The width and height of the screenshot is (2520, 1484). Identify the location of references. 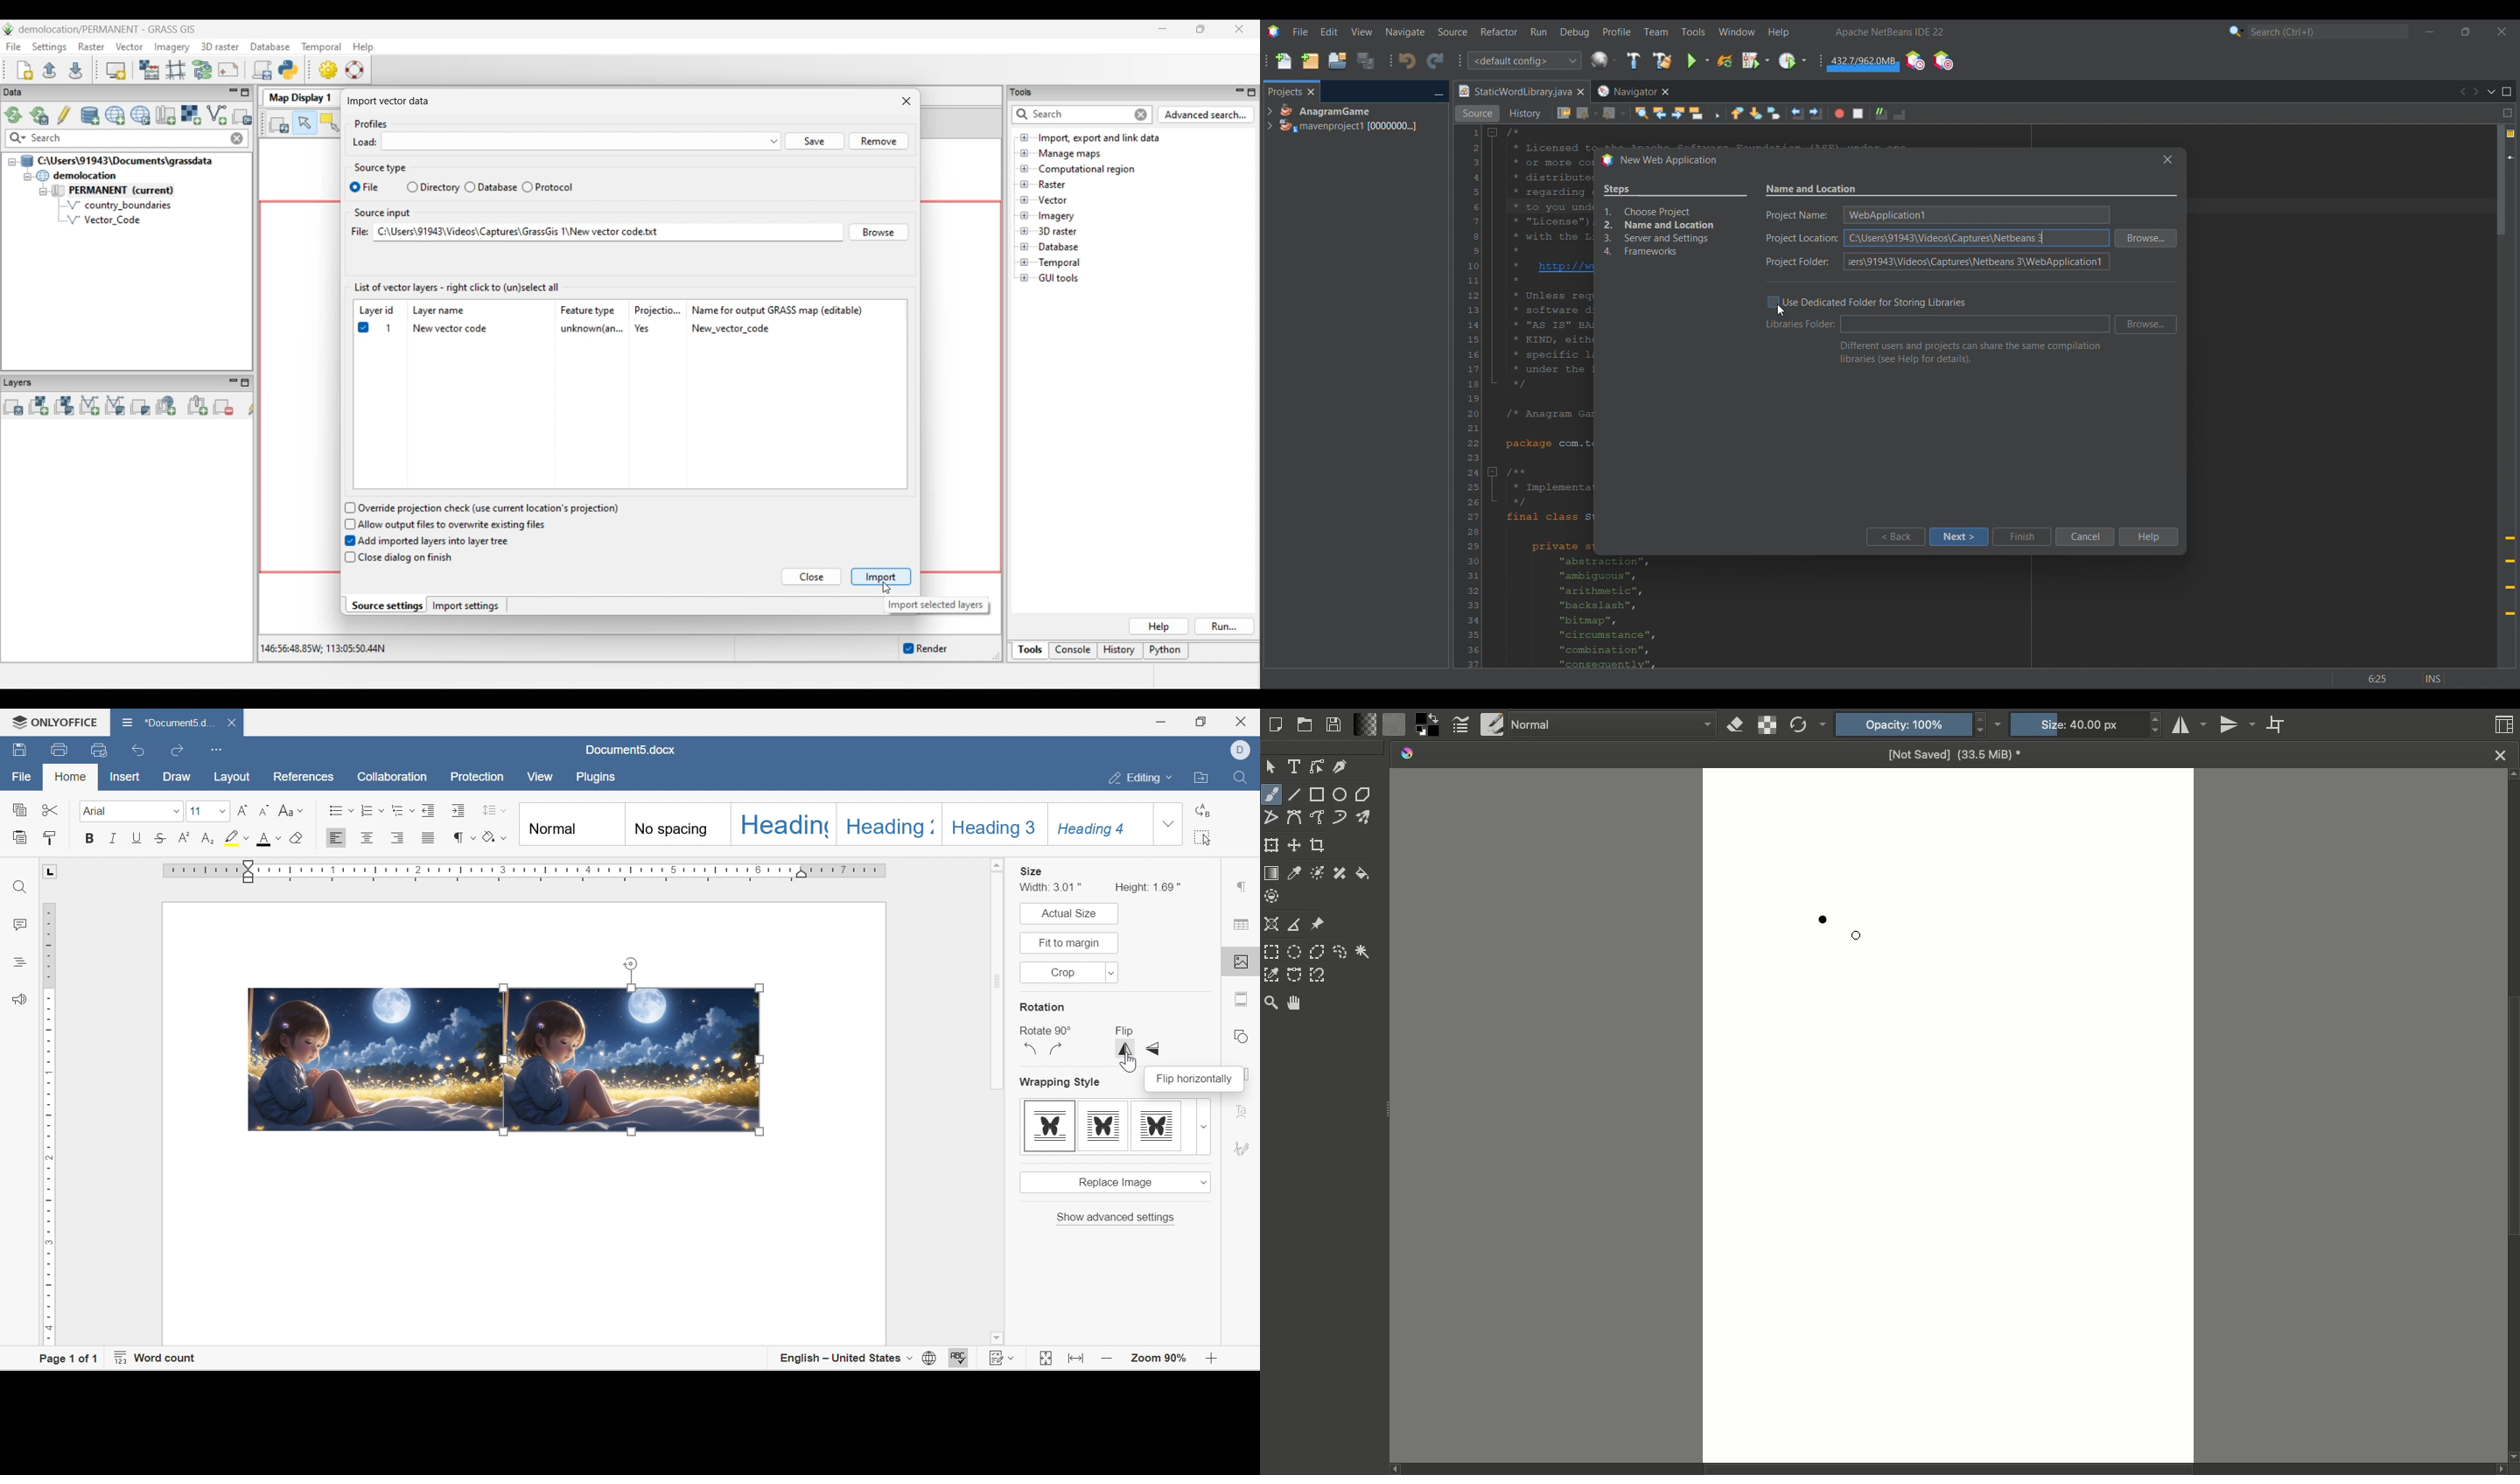
(302, 778).